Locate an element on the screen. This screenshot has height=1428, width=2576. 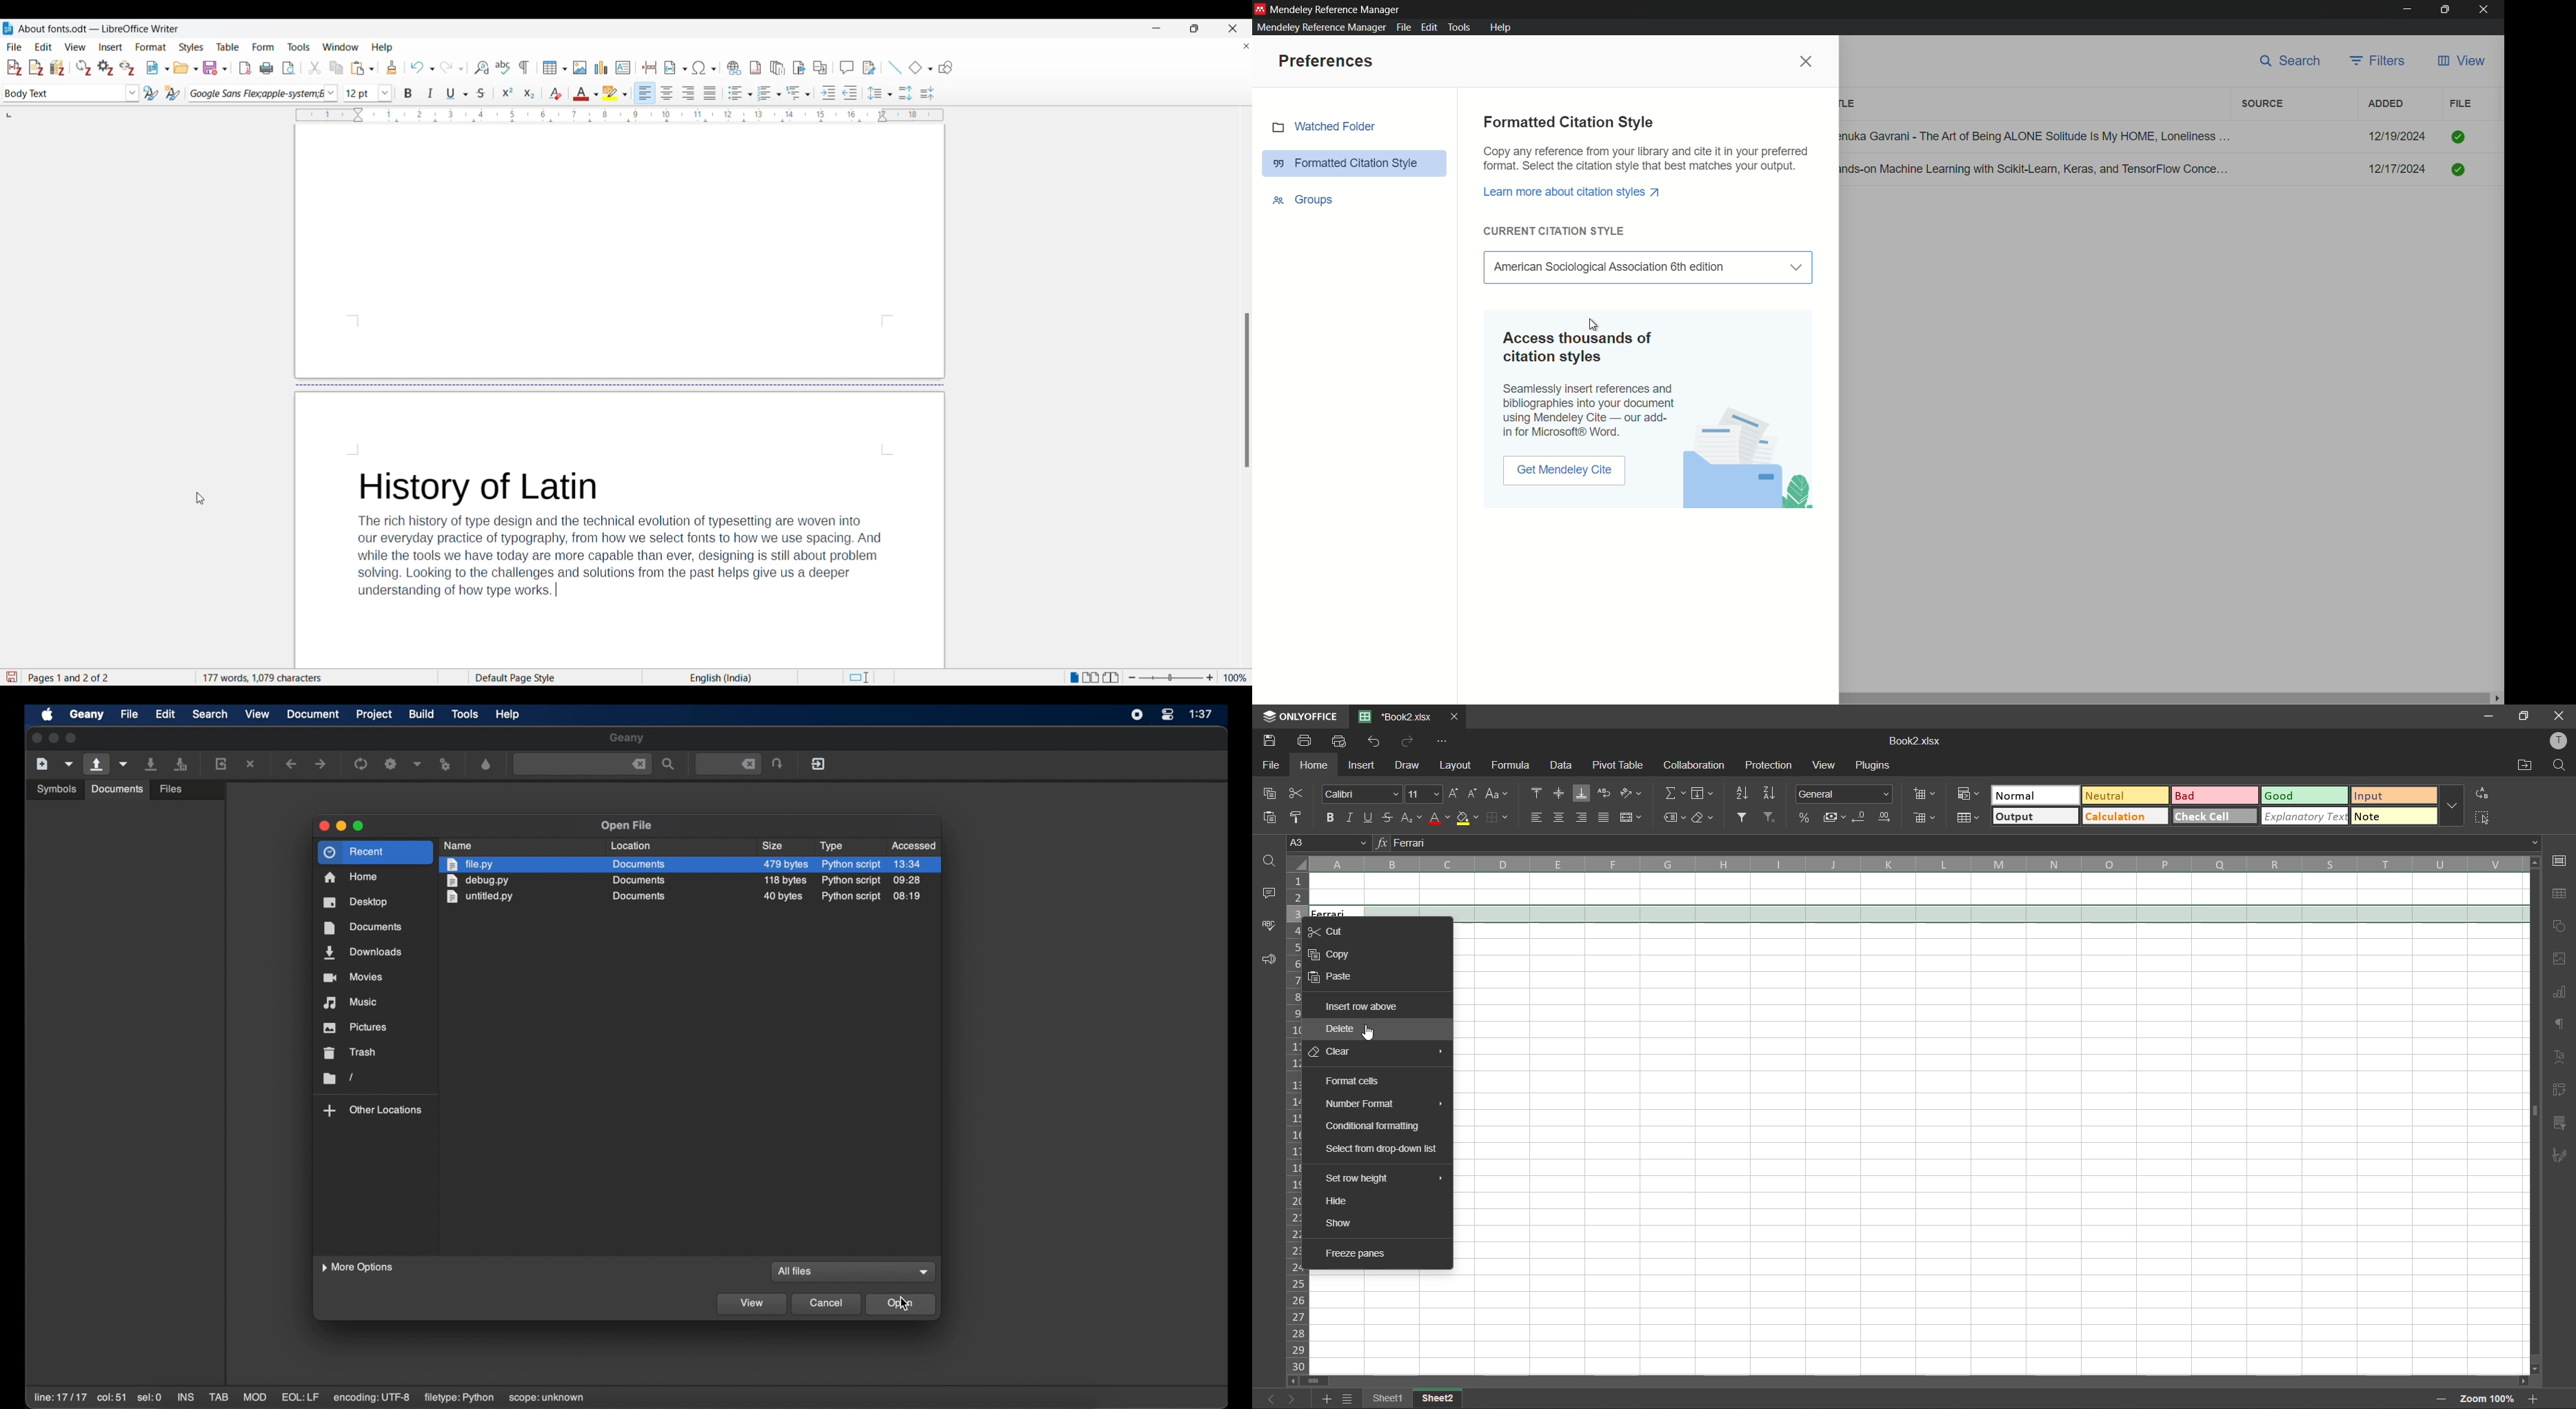
Toggle unordered list is located at coordinates (741, 93).